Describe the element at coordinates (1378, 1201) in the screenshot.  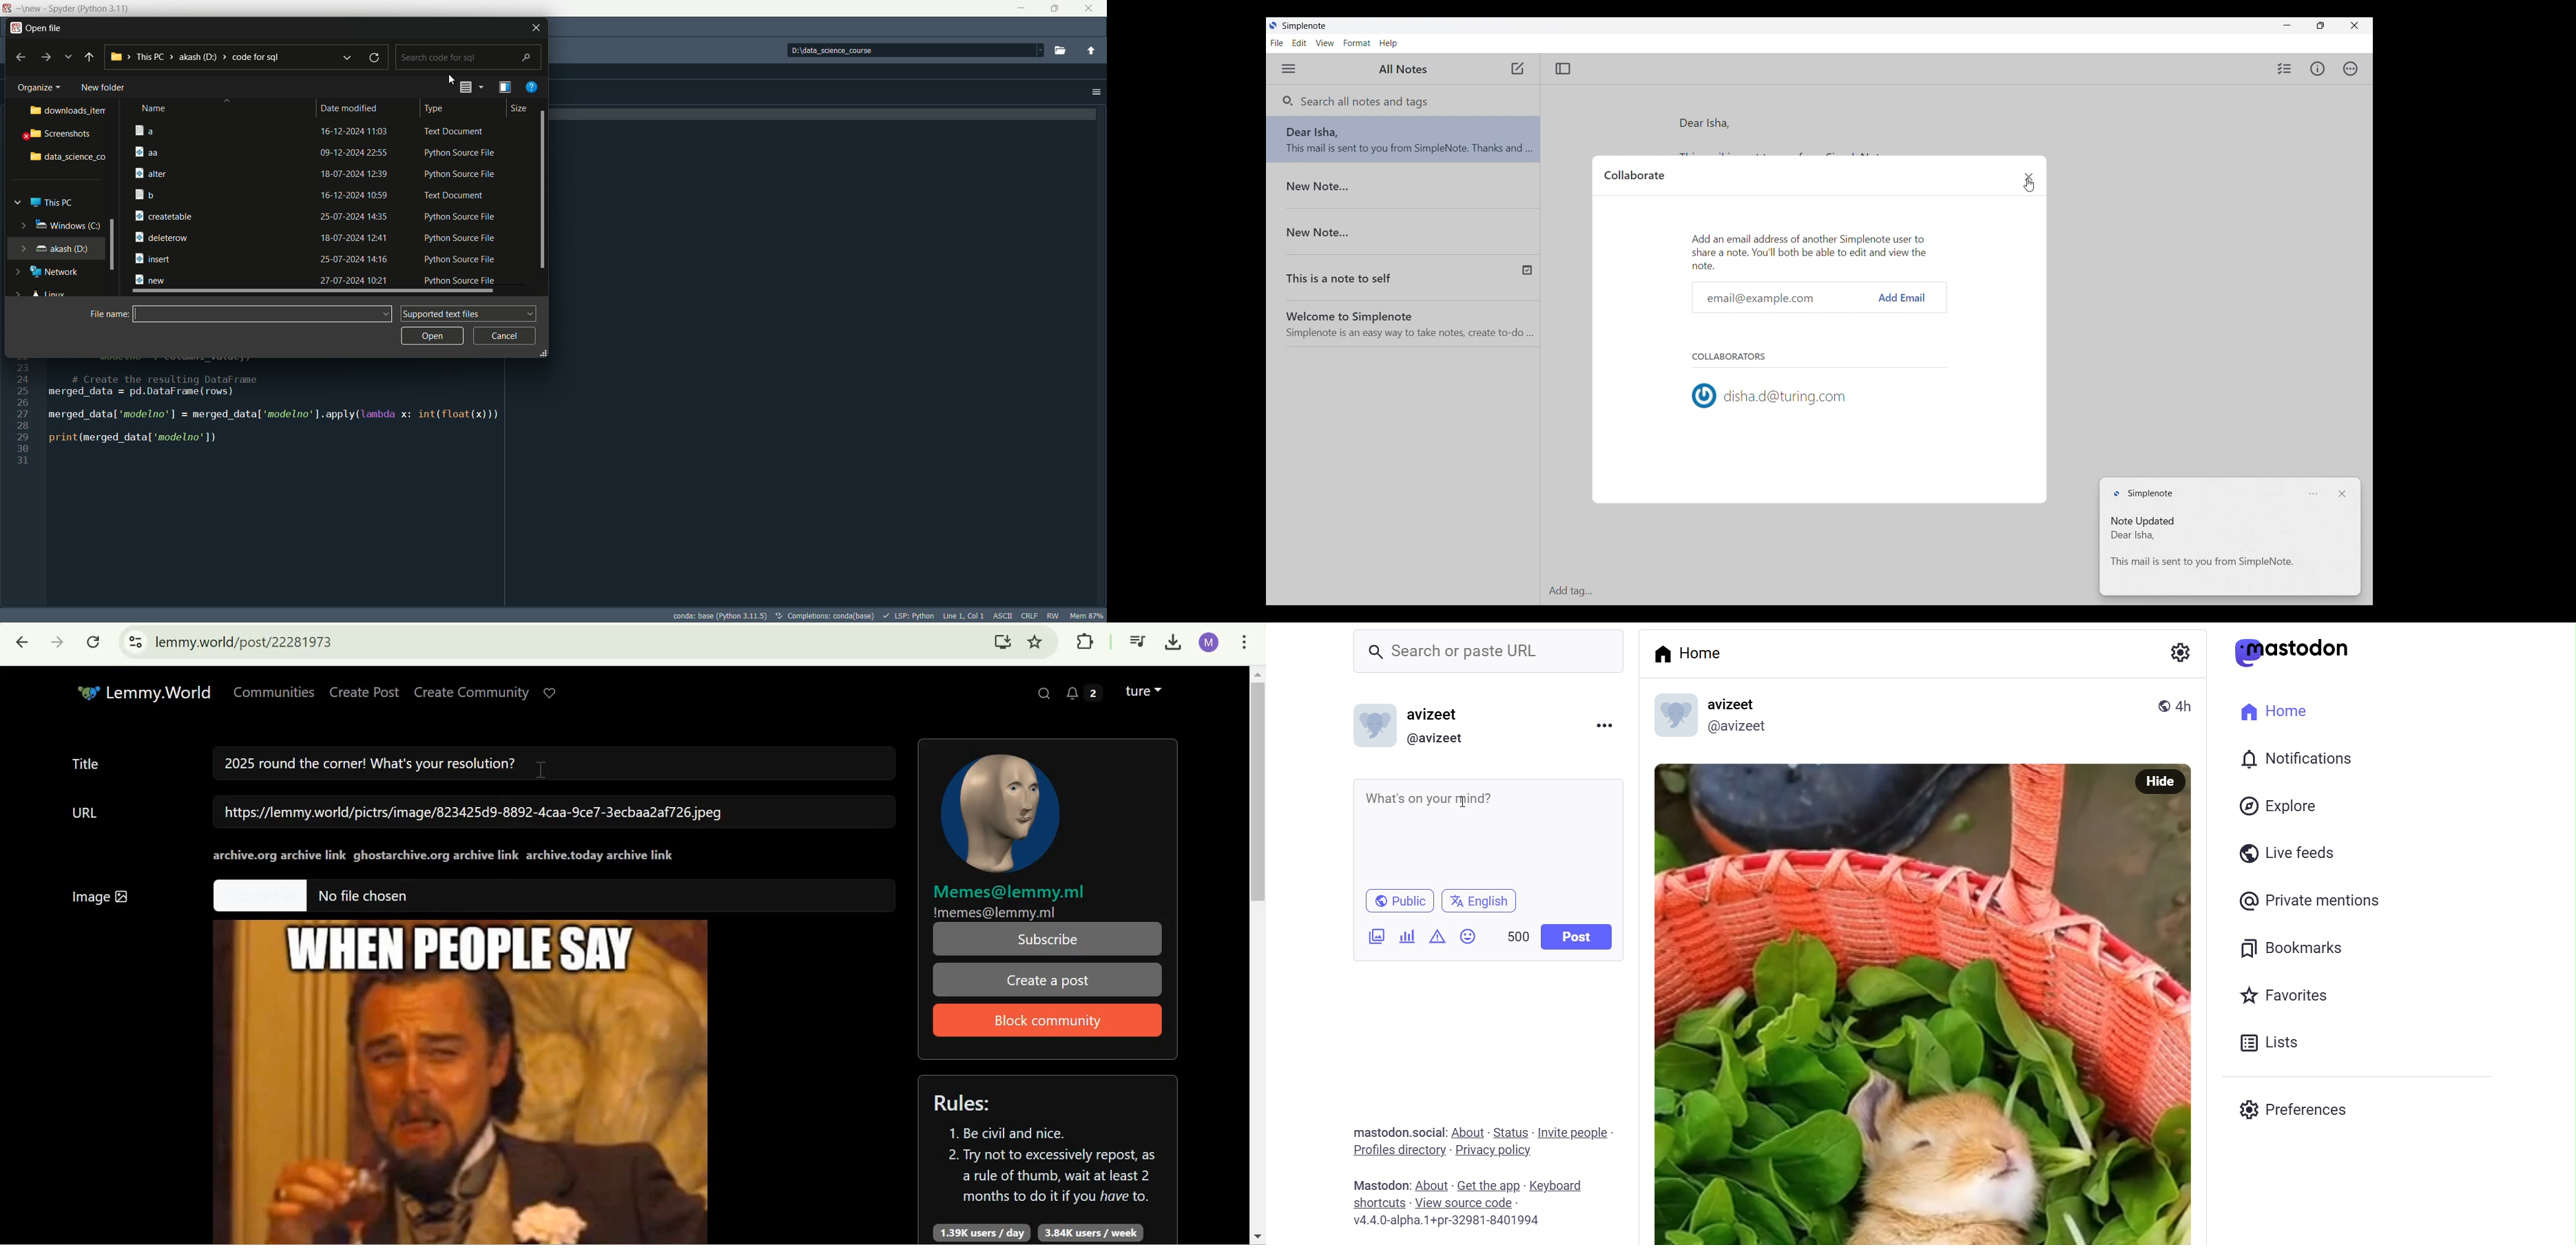
I see `shortcut` at that location.